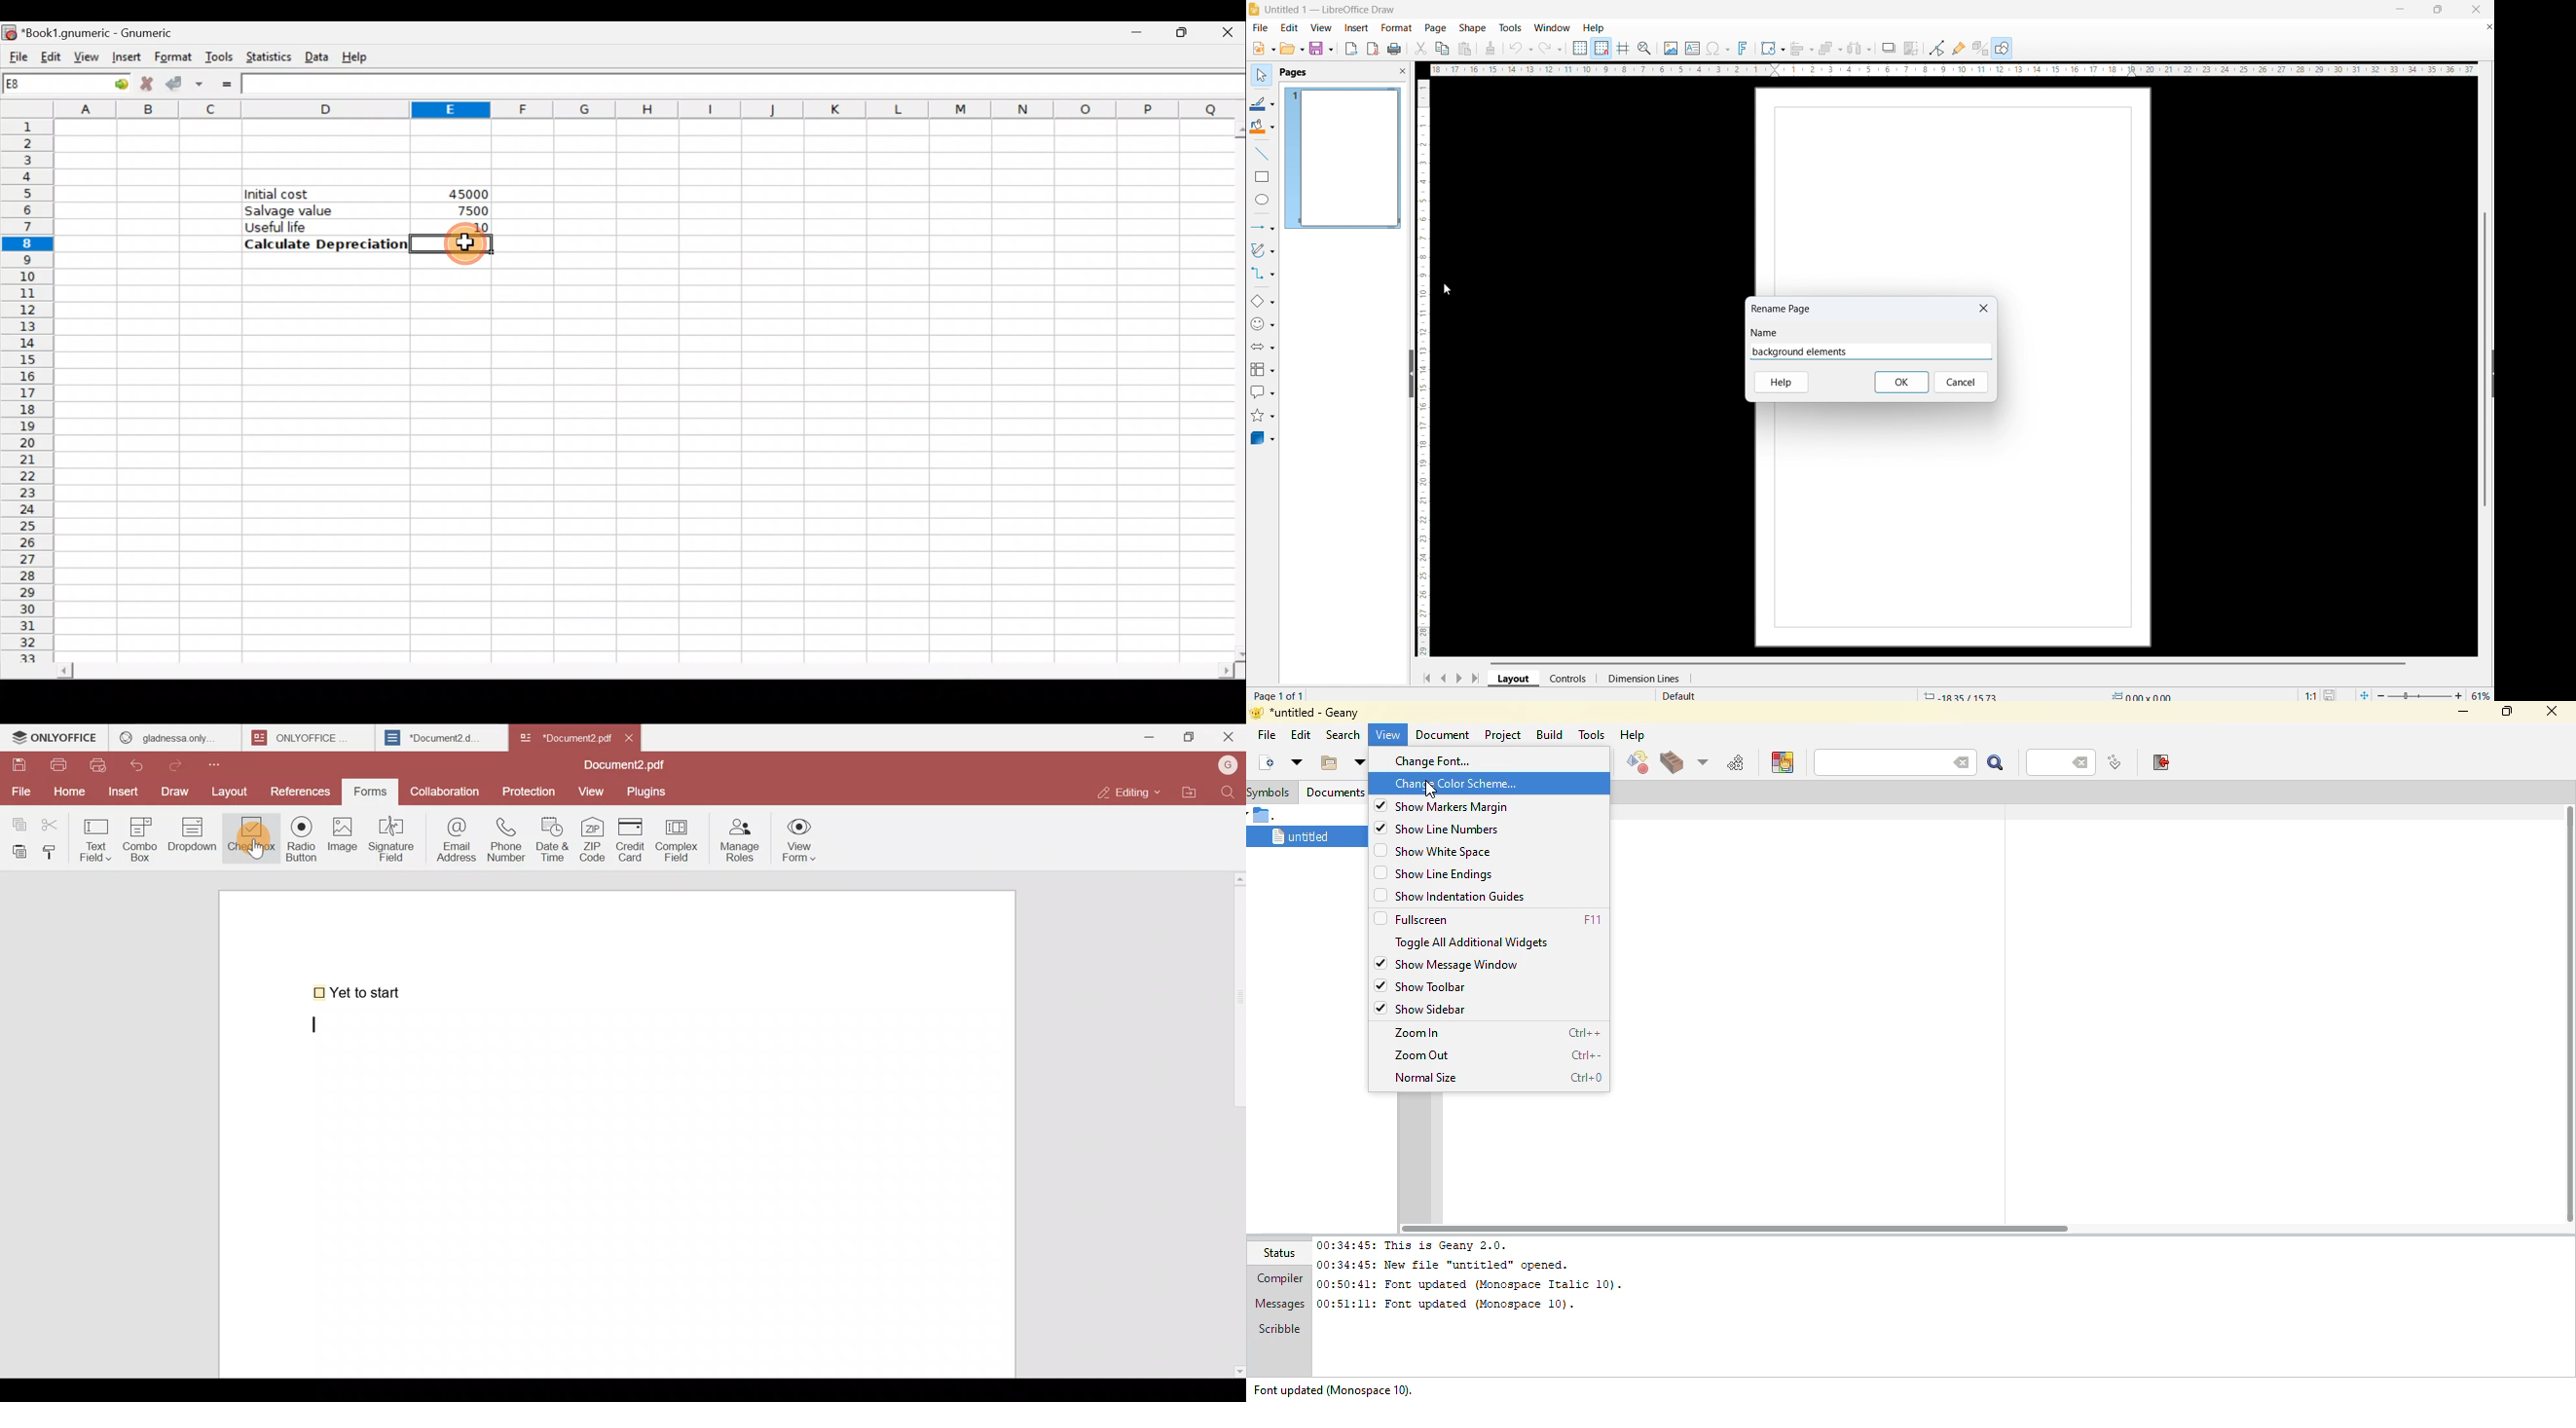 This screenshot has width=2576, height=1428. I want to click on object dimension, so click(2143, 694).